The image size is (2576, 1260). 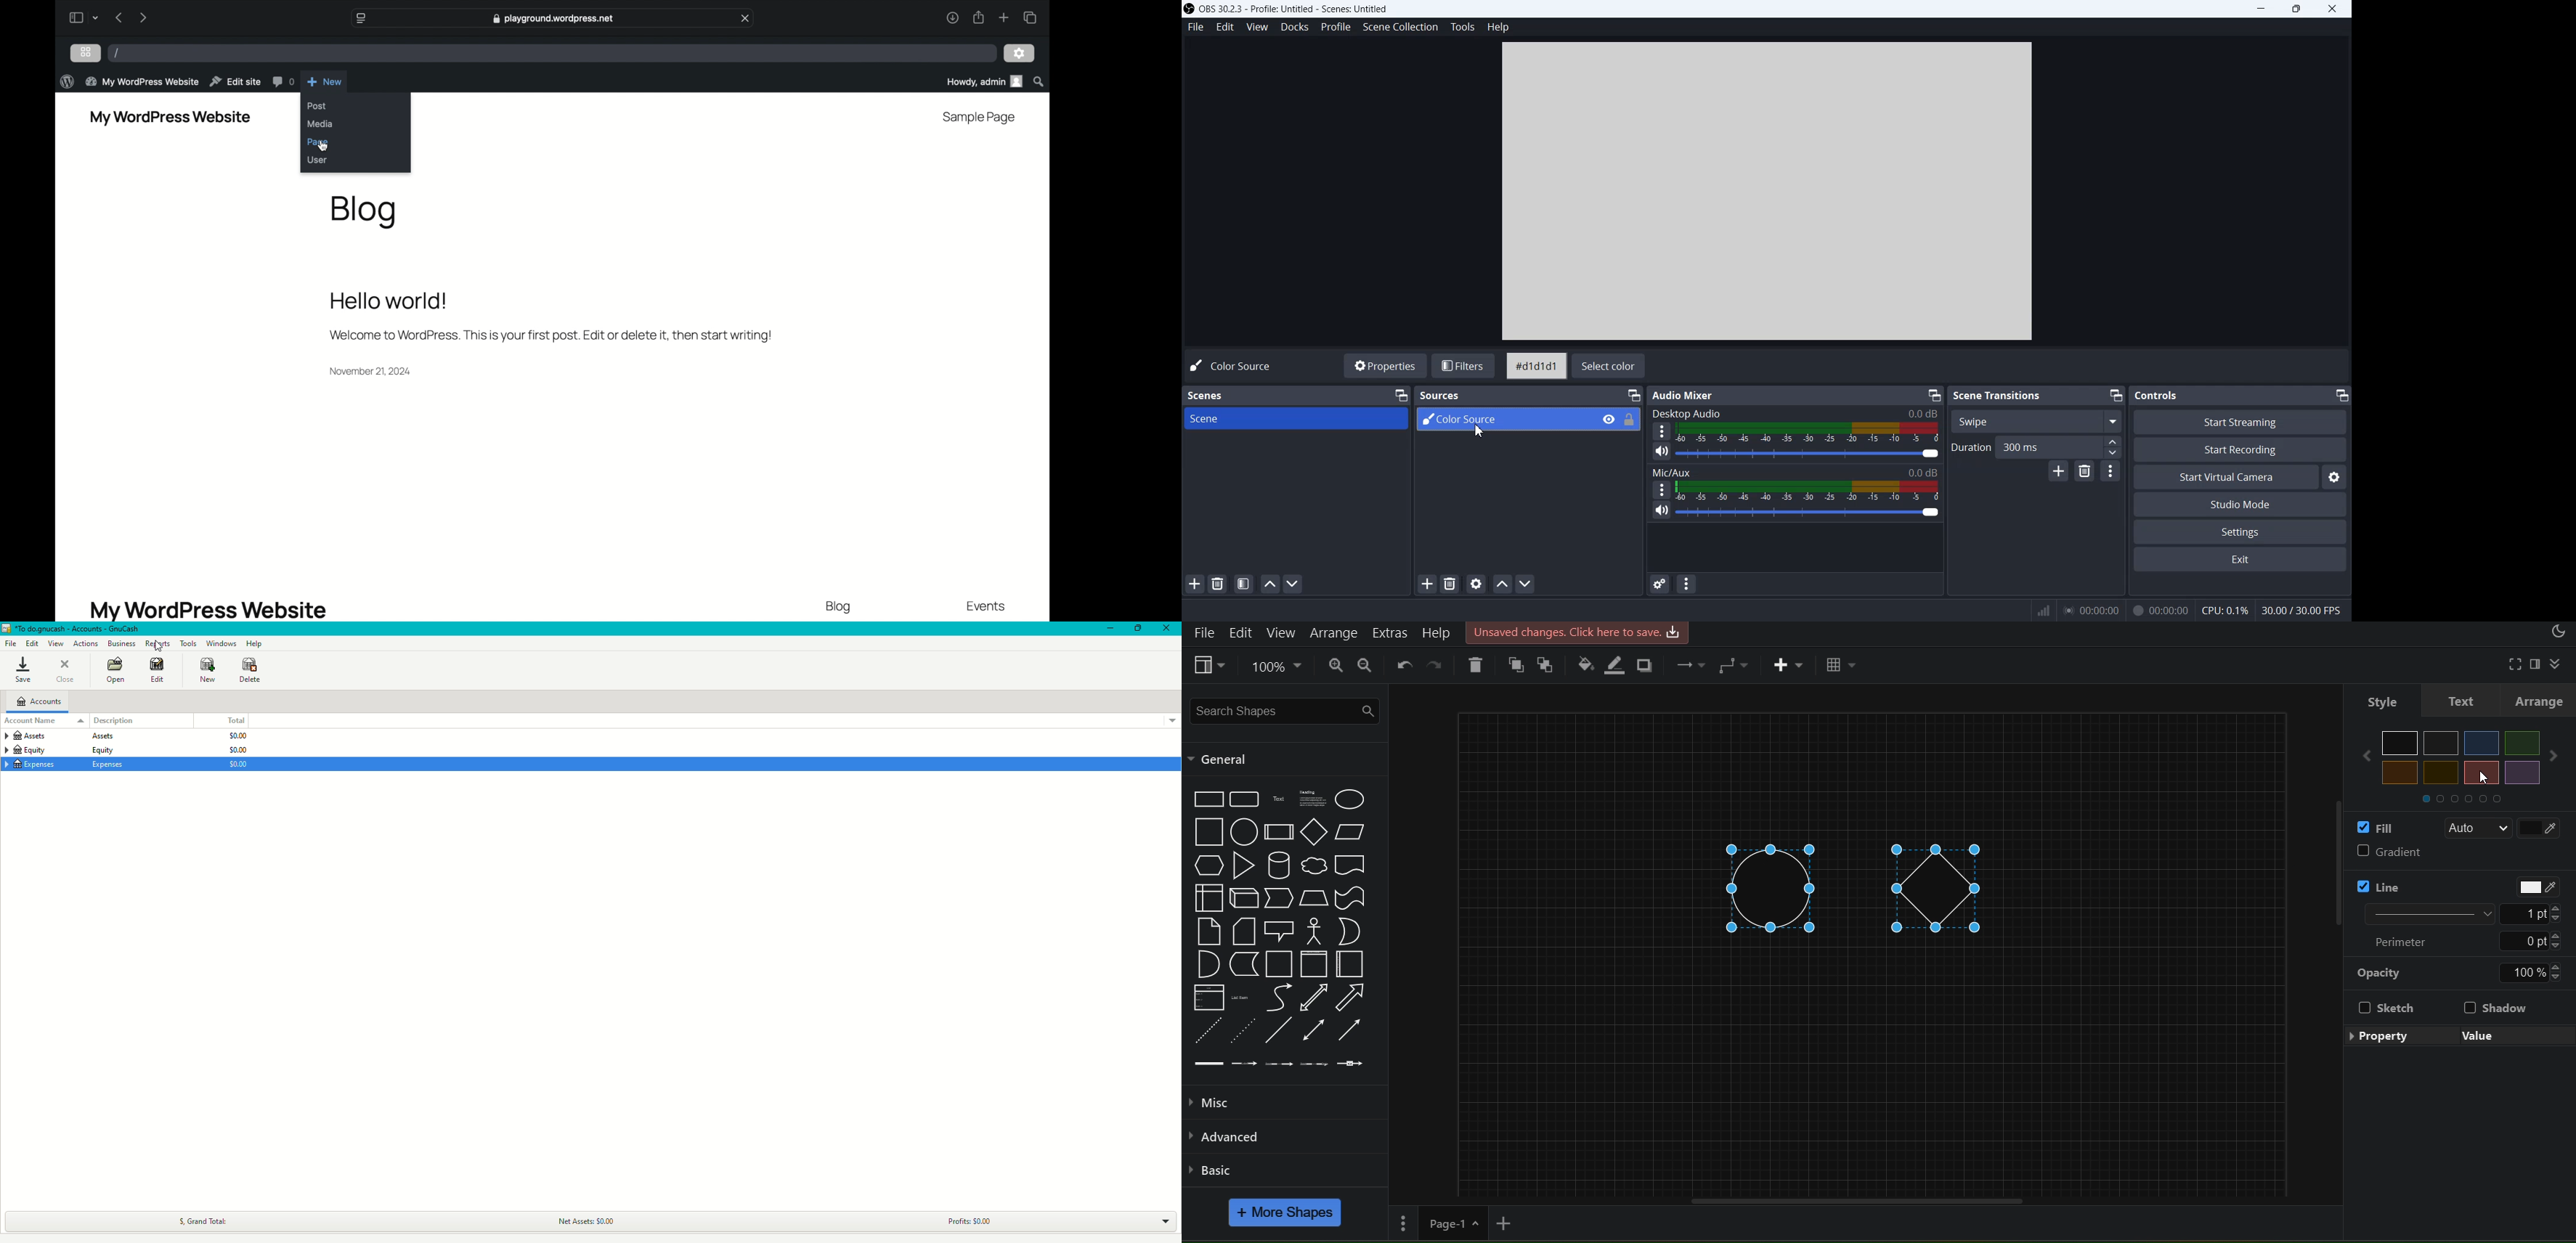 What do you see at coordinates (1242, 865) in the screenshot?
I see `Triangle` at bounding box center [1242, 865].